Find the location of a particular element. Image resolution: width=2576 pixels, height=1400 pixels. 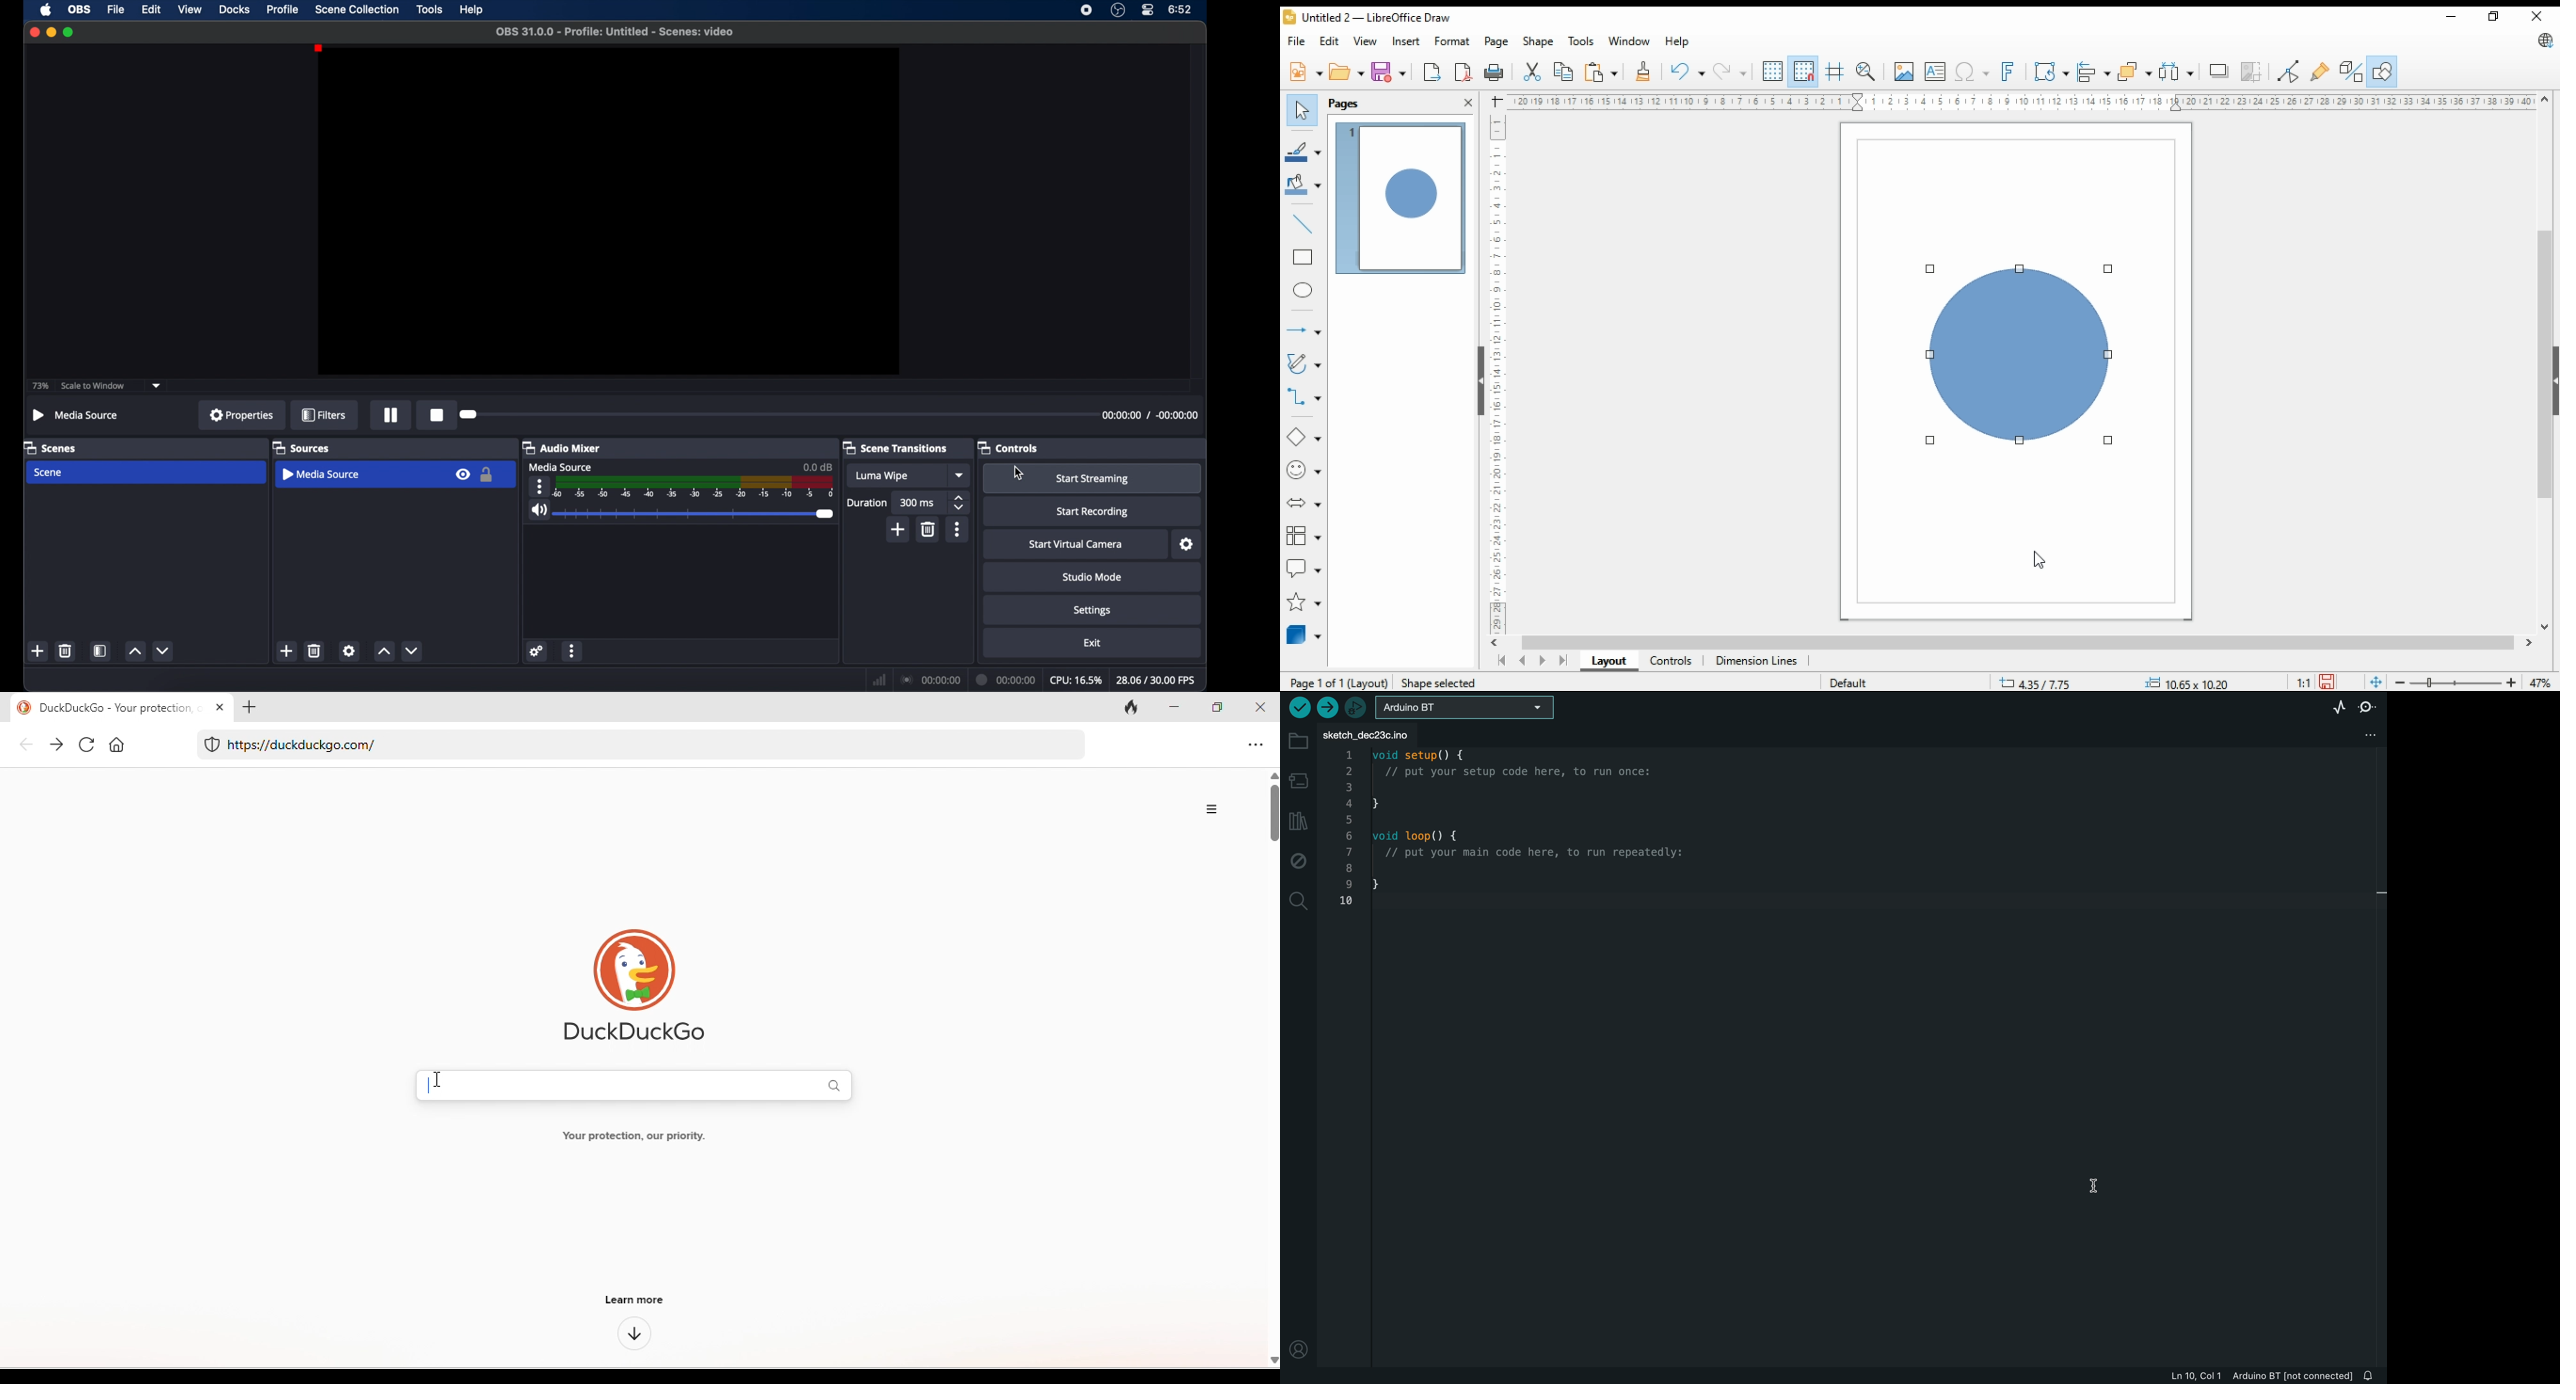

delete is located at coordinates (927, 530).